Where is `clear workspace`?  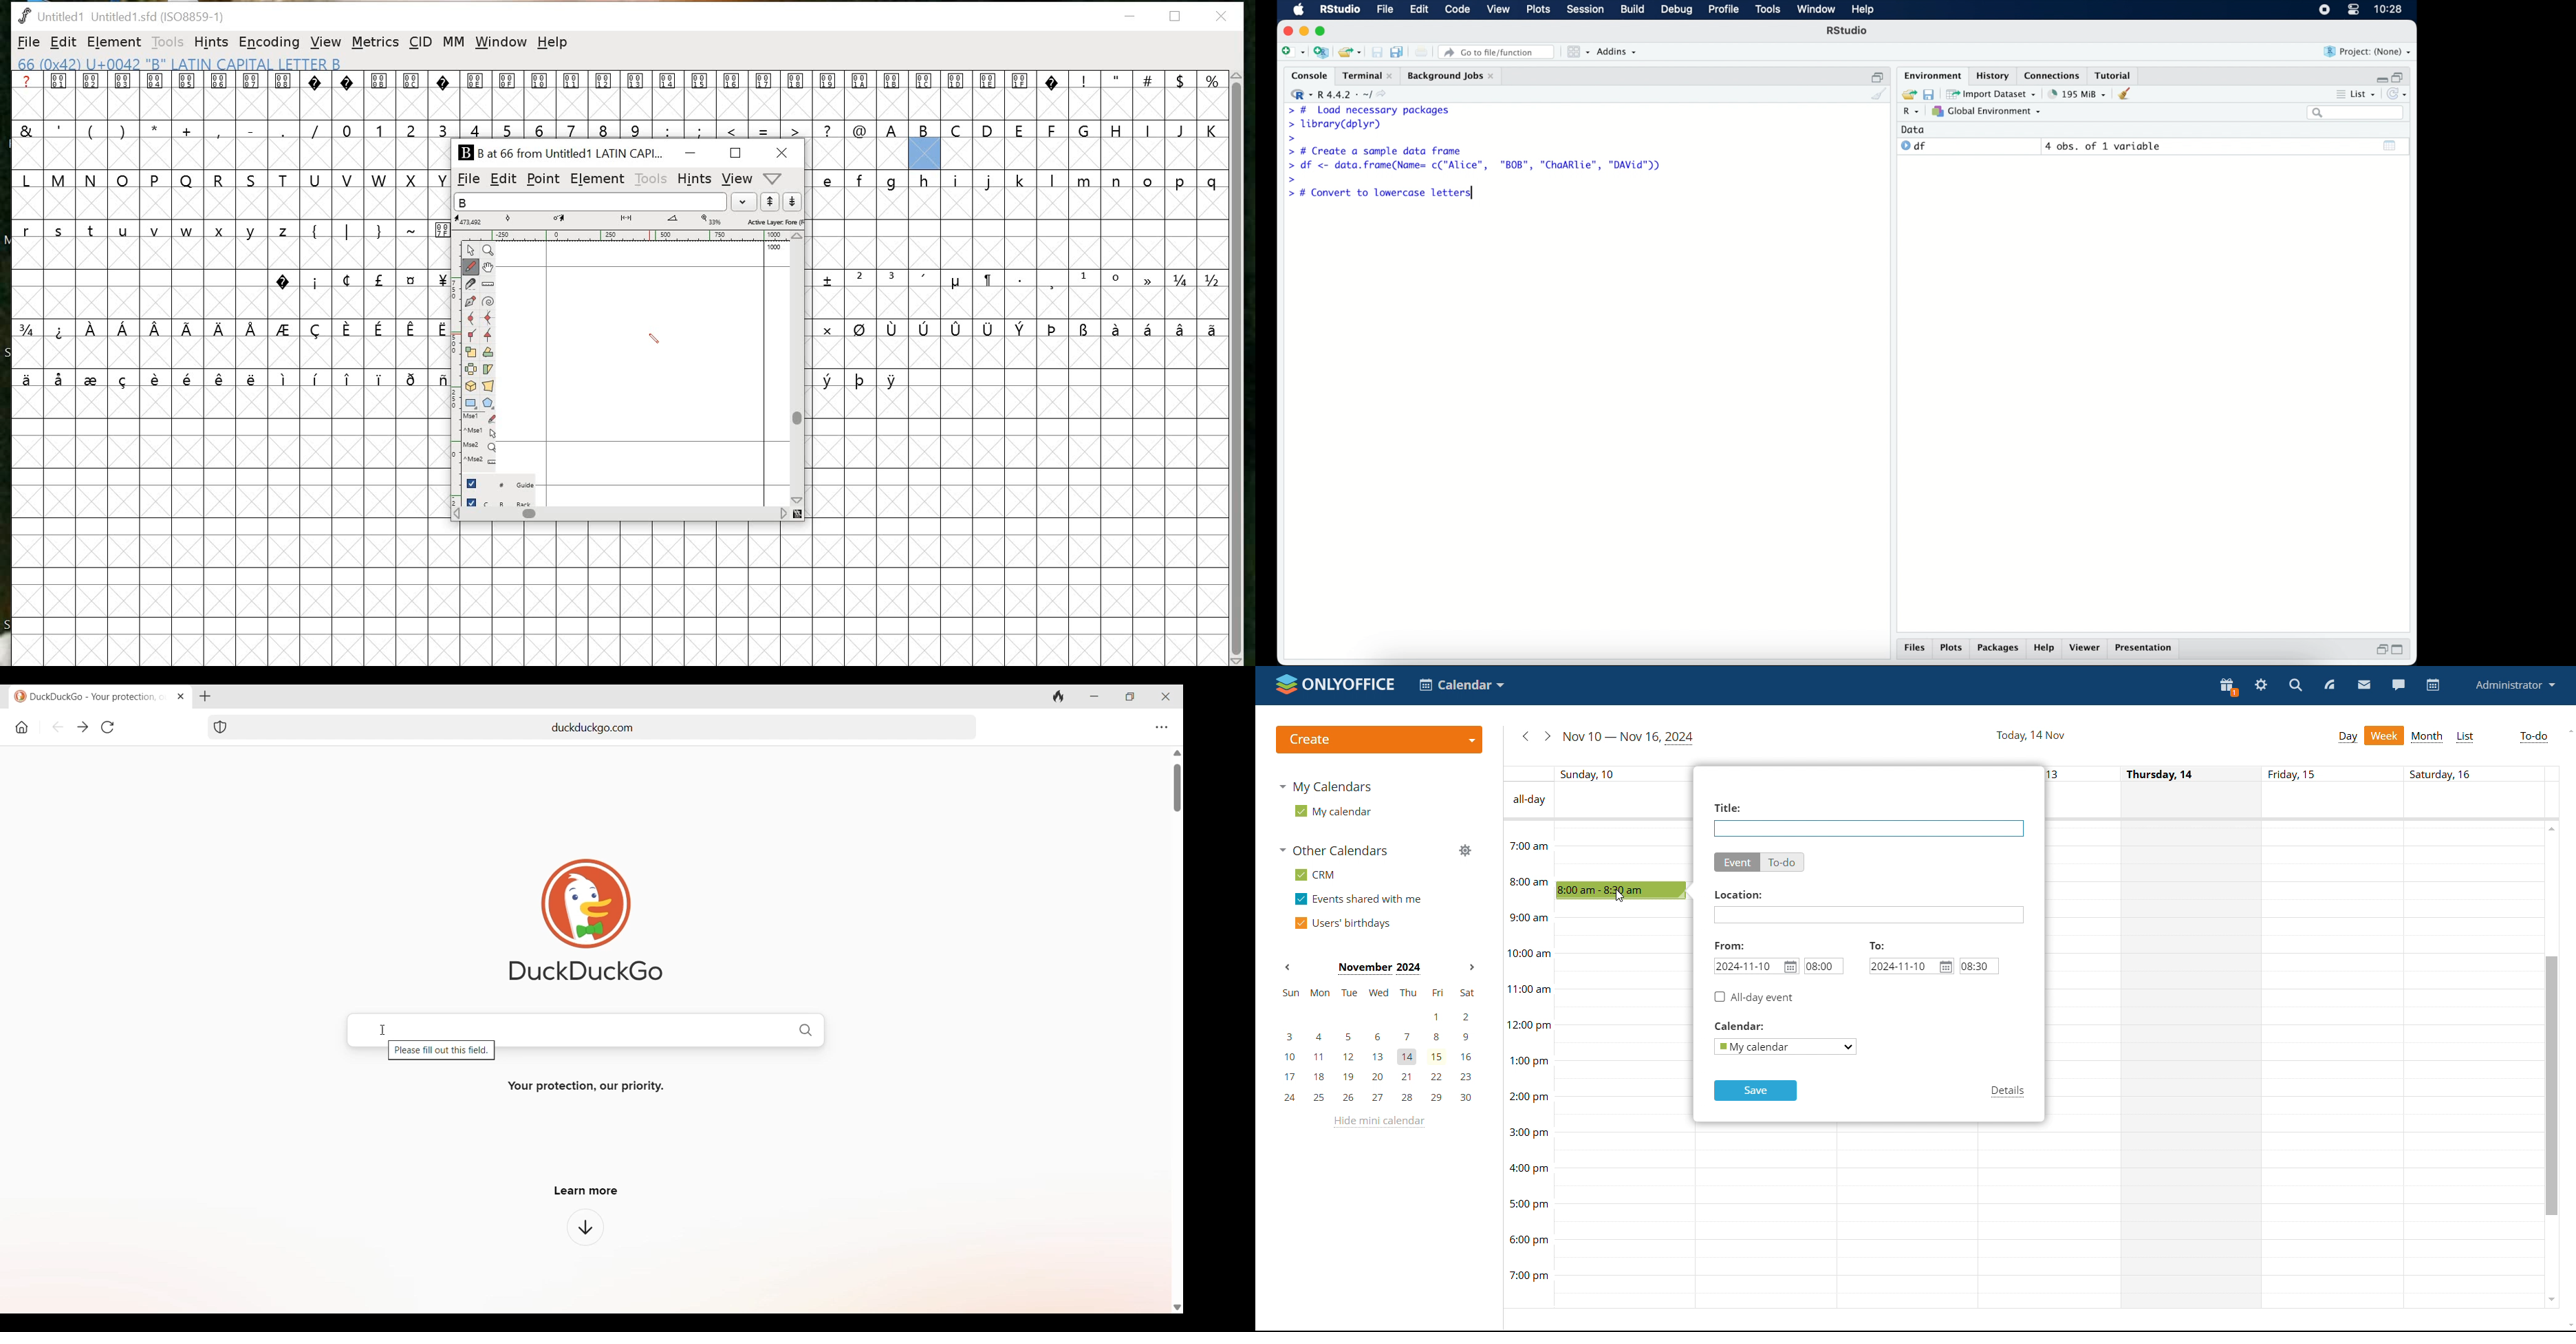 clear workspace is located at coordinates (2129, 94).